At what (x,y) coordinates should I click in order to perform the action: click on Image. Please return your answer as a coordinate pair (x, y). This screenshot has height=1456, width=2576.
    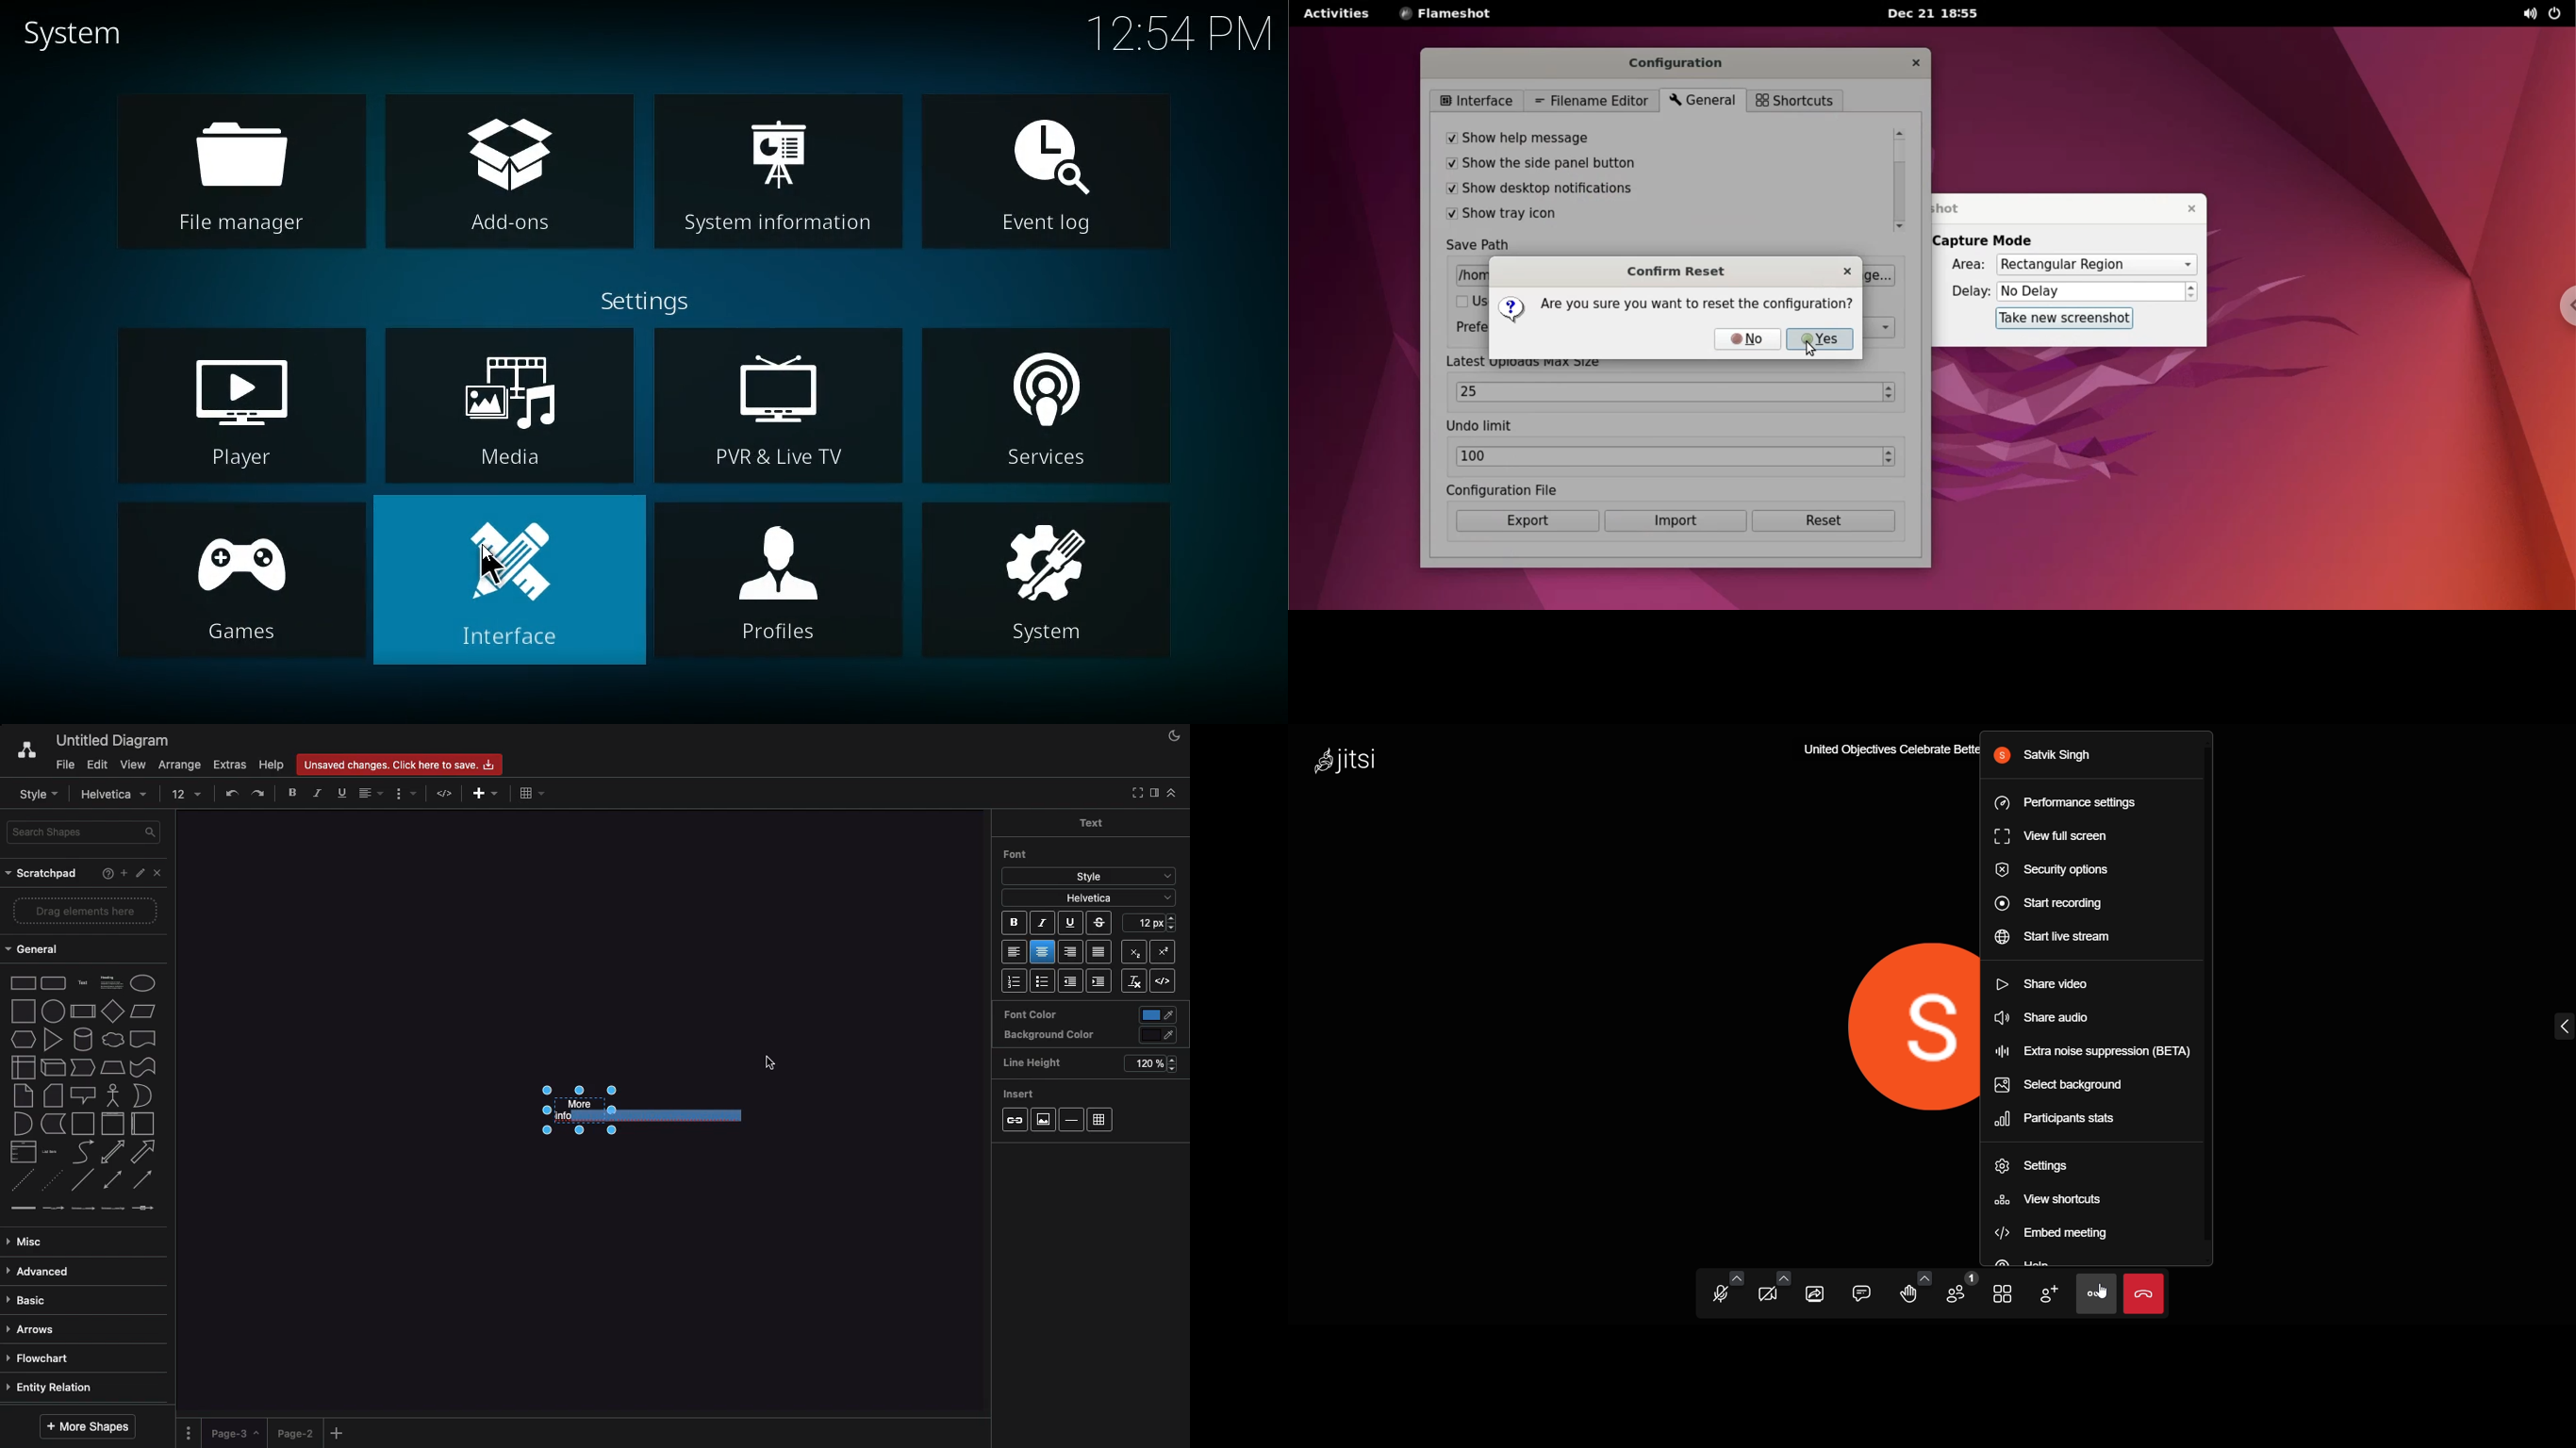
    Looking at the image, I should click on (1042, 1119).